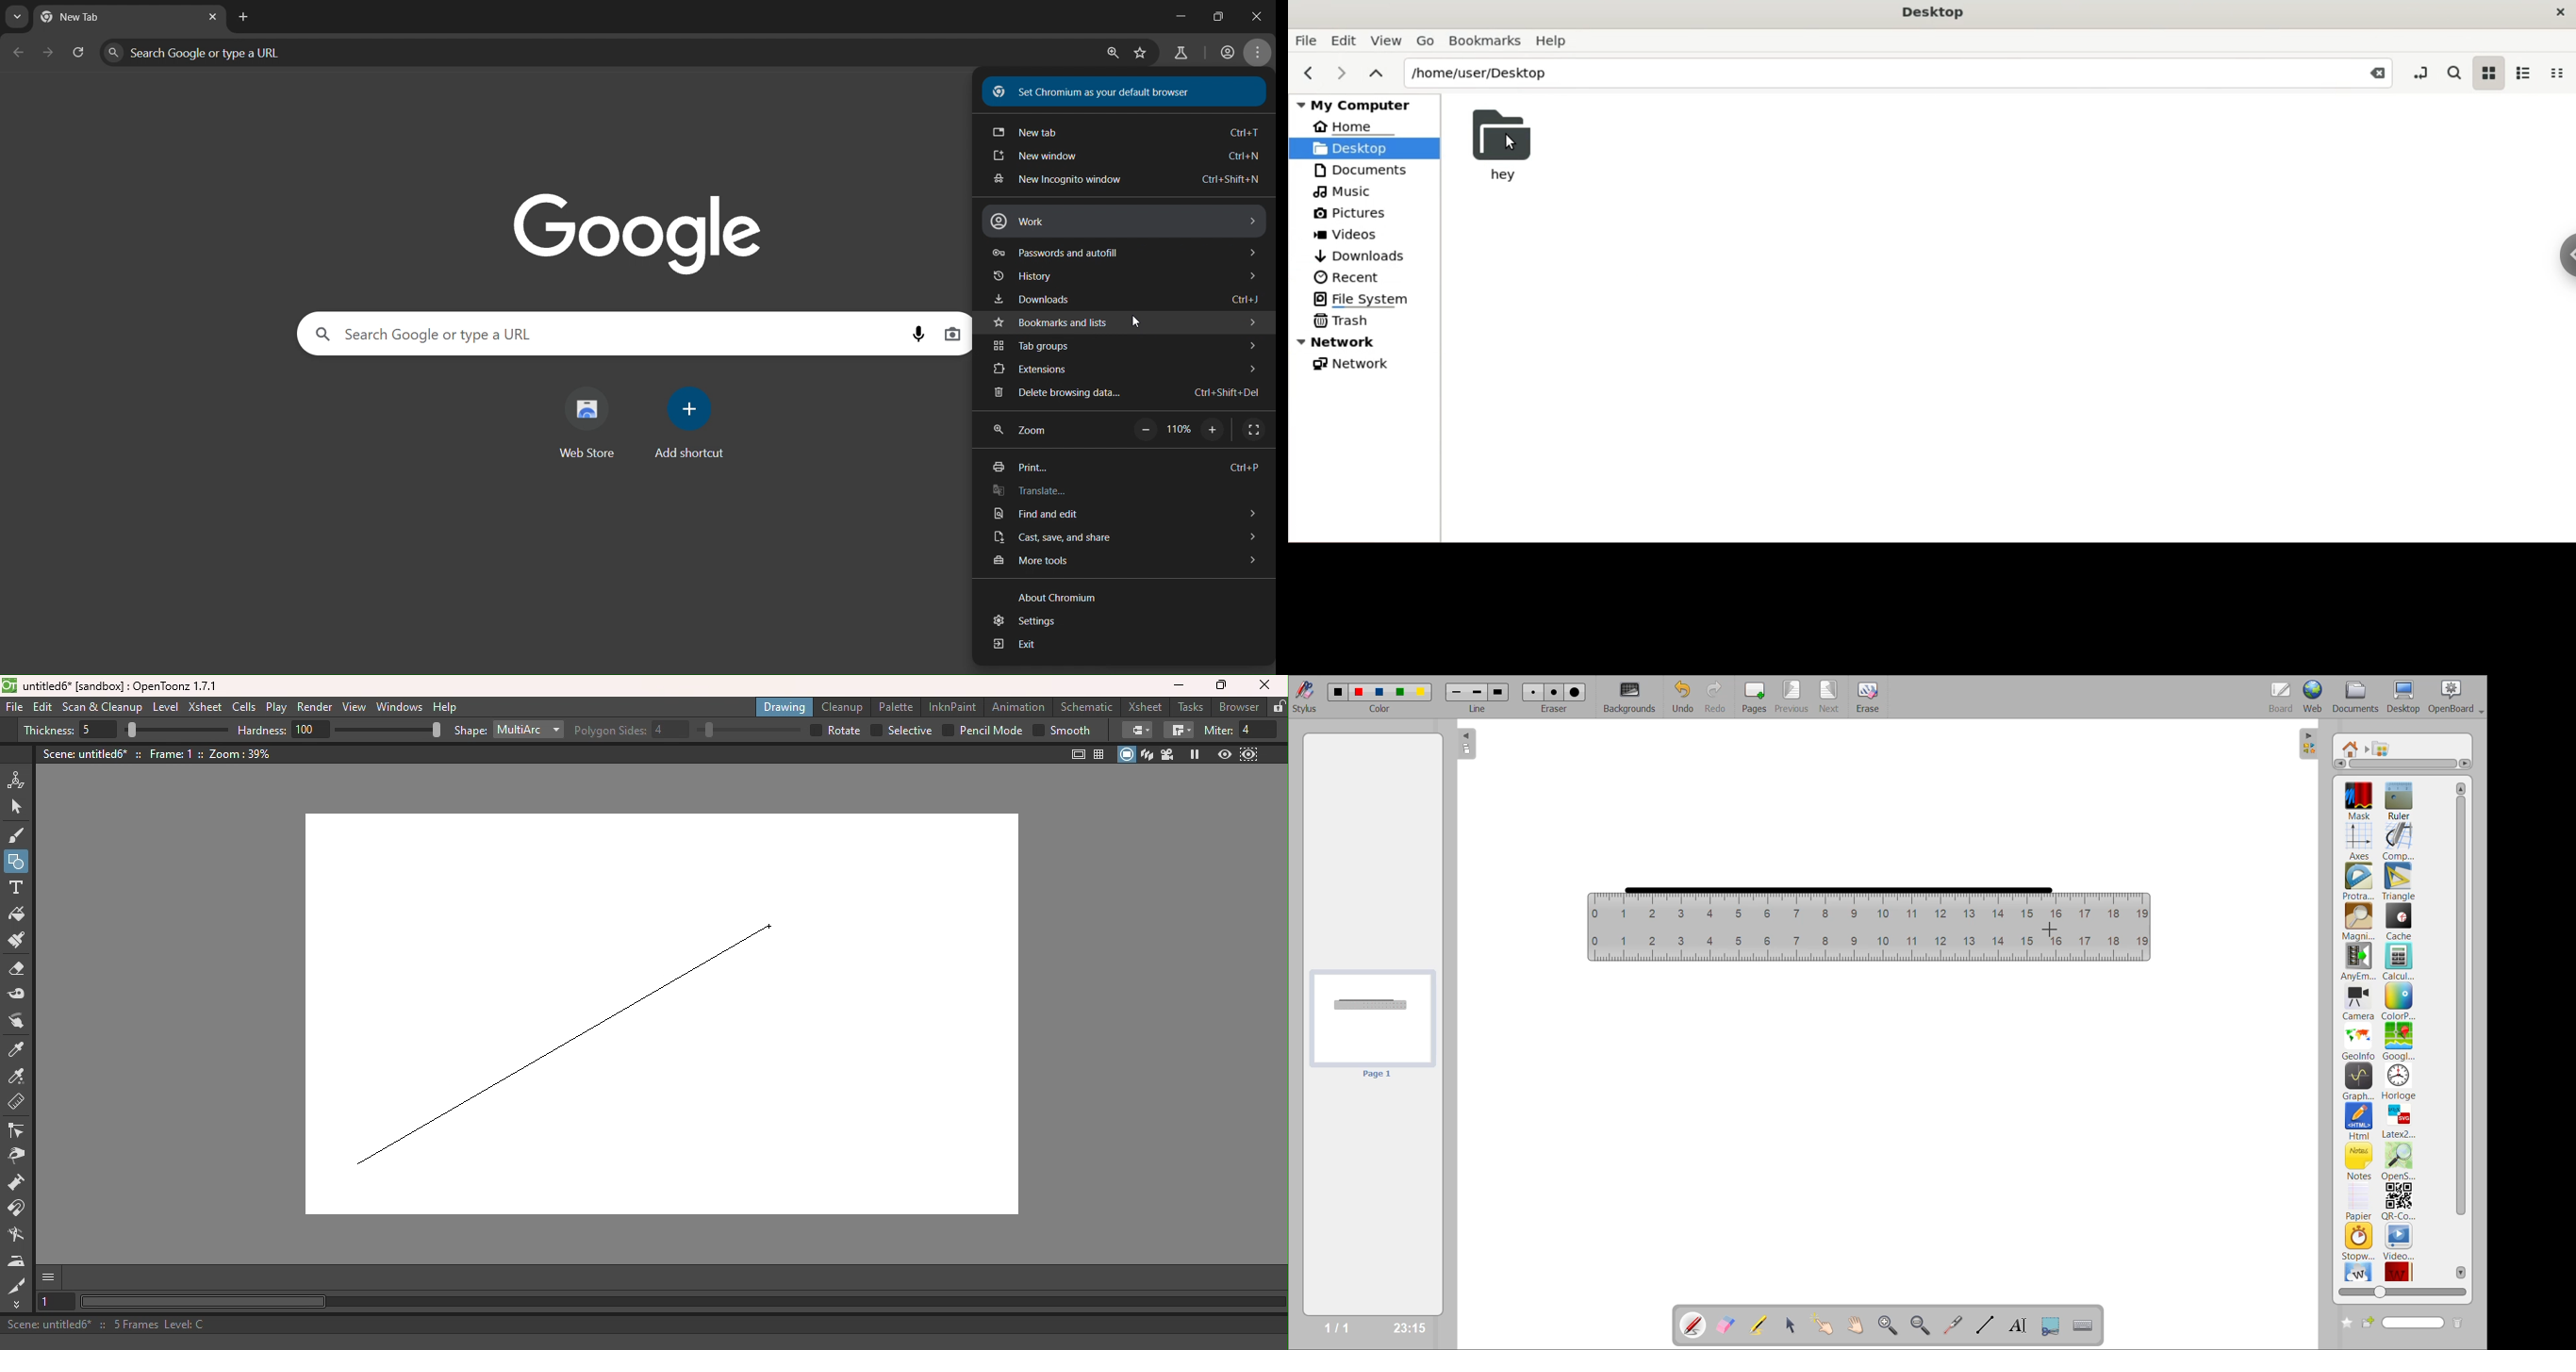 Image resolution: width=2576 pixels, height=1372 pixels. What do you see at coordinates (51, 51) in the screenshot?
I see `go forward page` at bounding box center [51, 51].